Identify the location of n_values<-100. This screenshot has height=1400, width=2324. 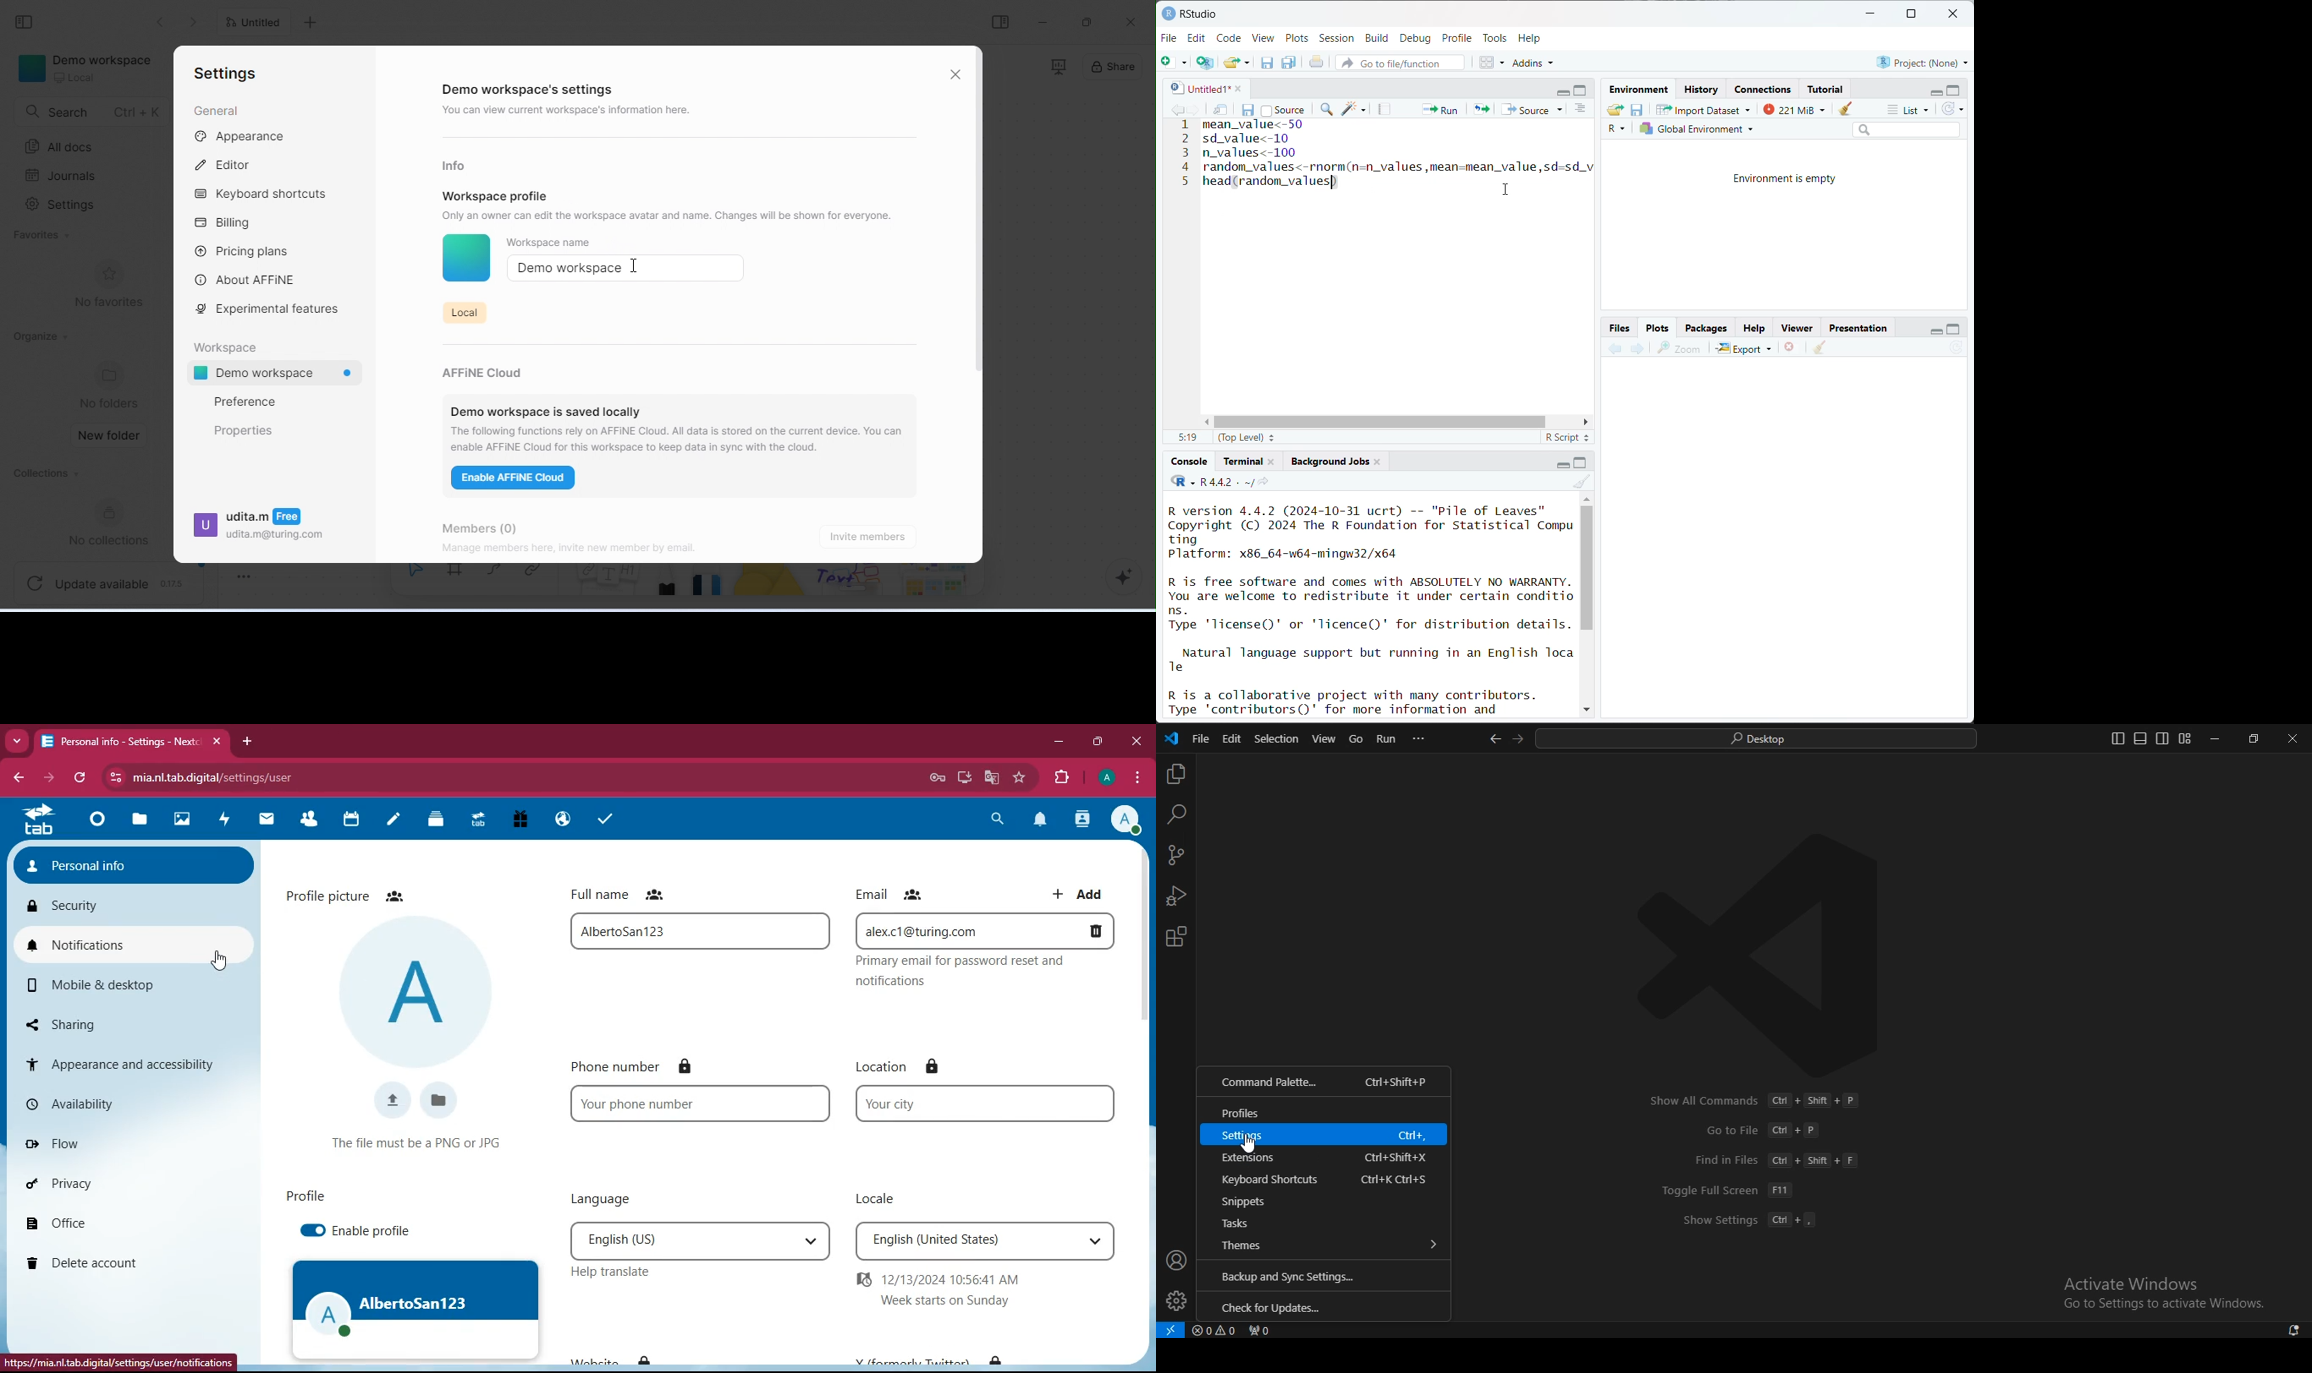
(1251, 152).